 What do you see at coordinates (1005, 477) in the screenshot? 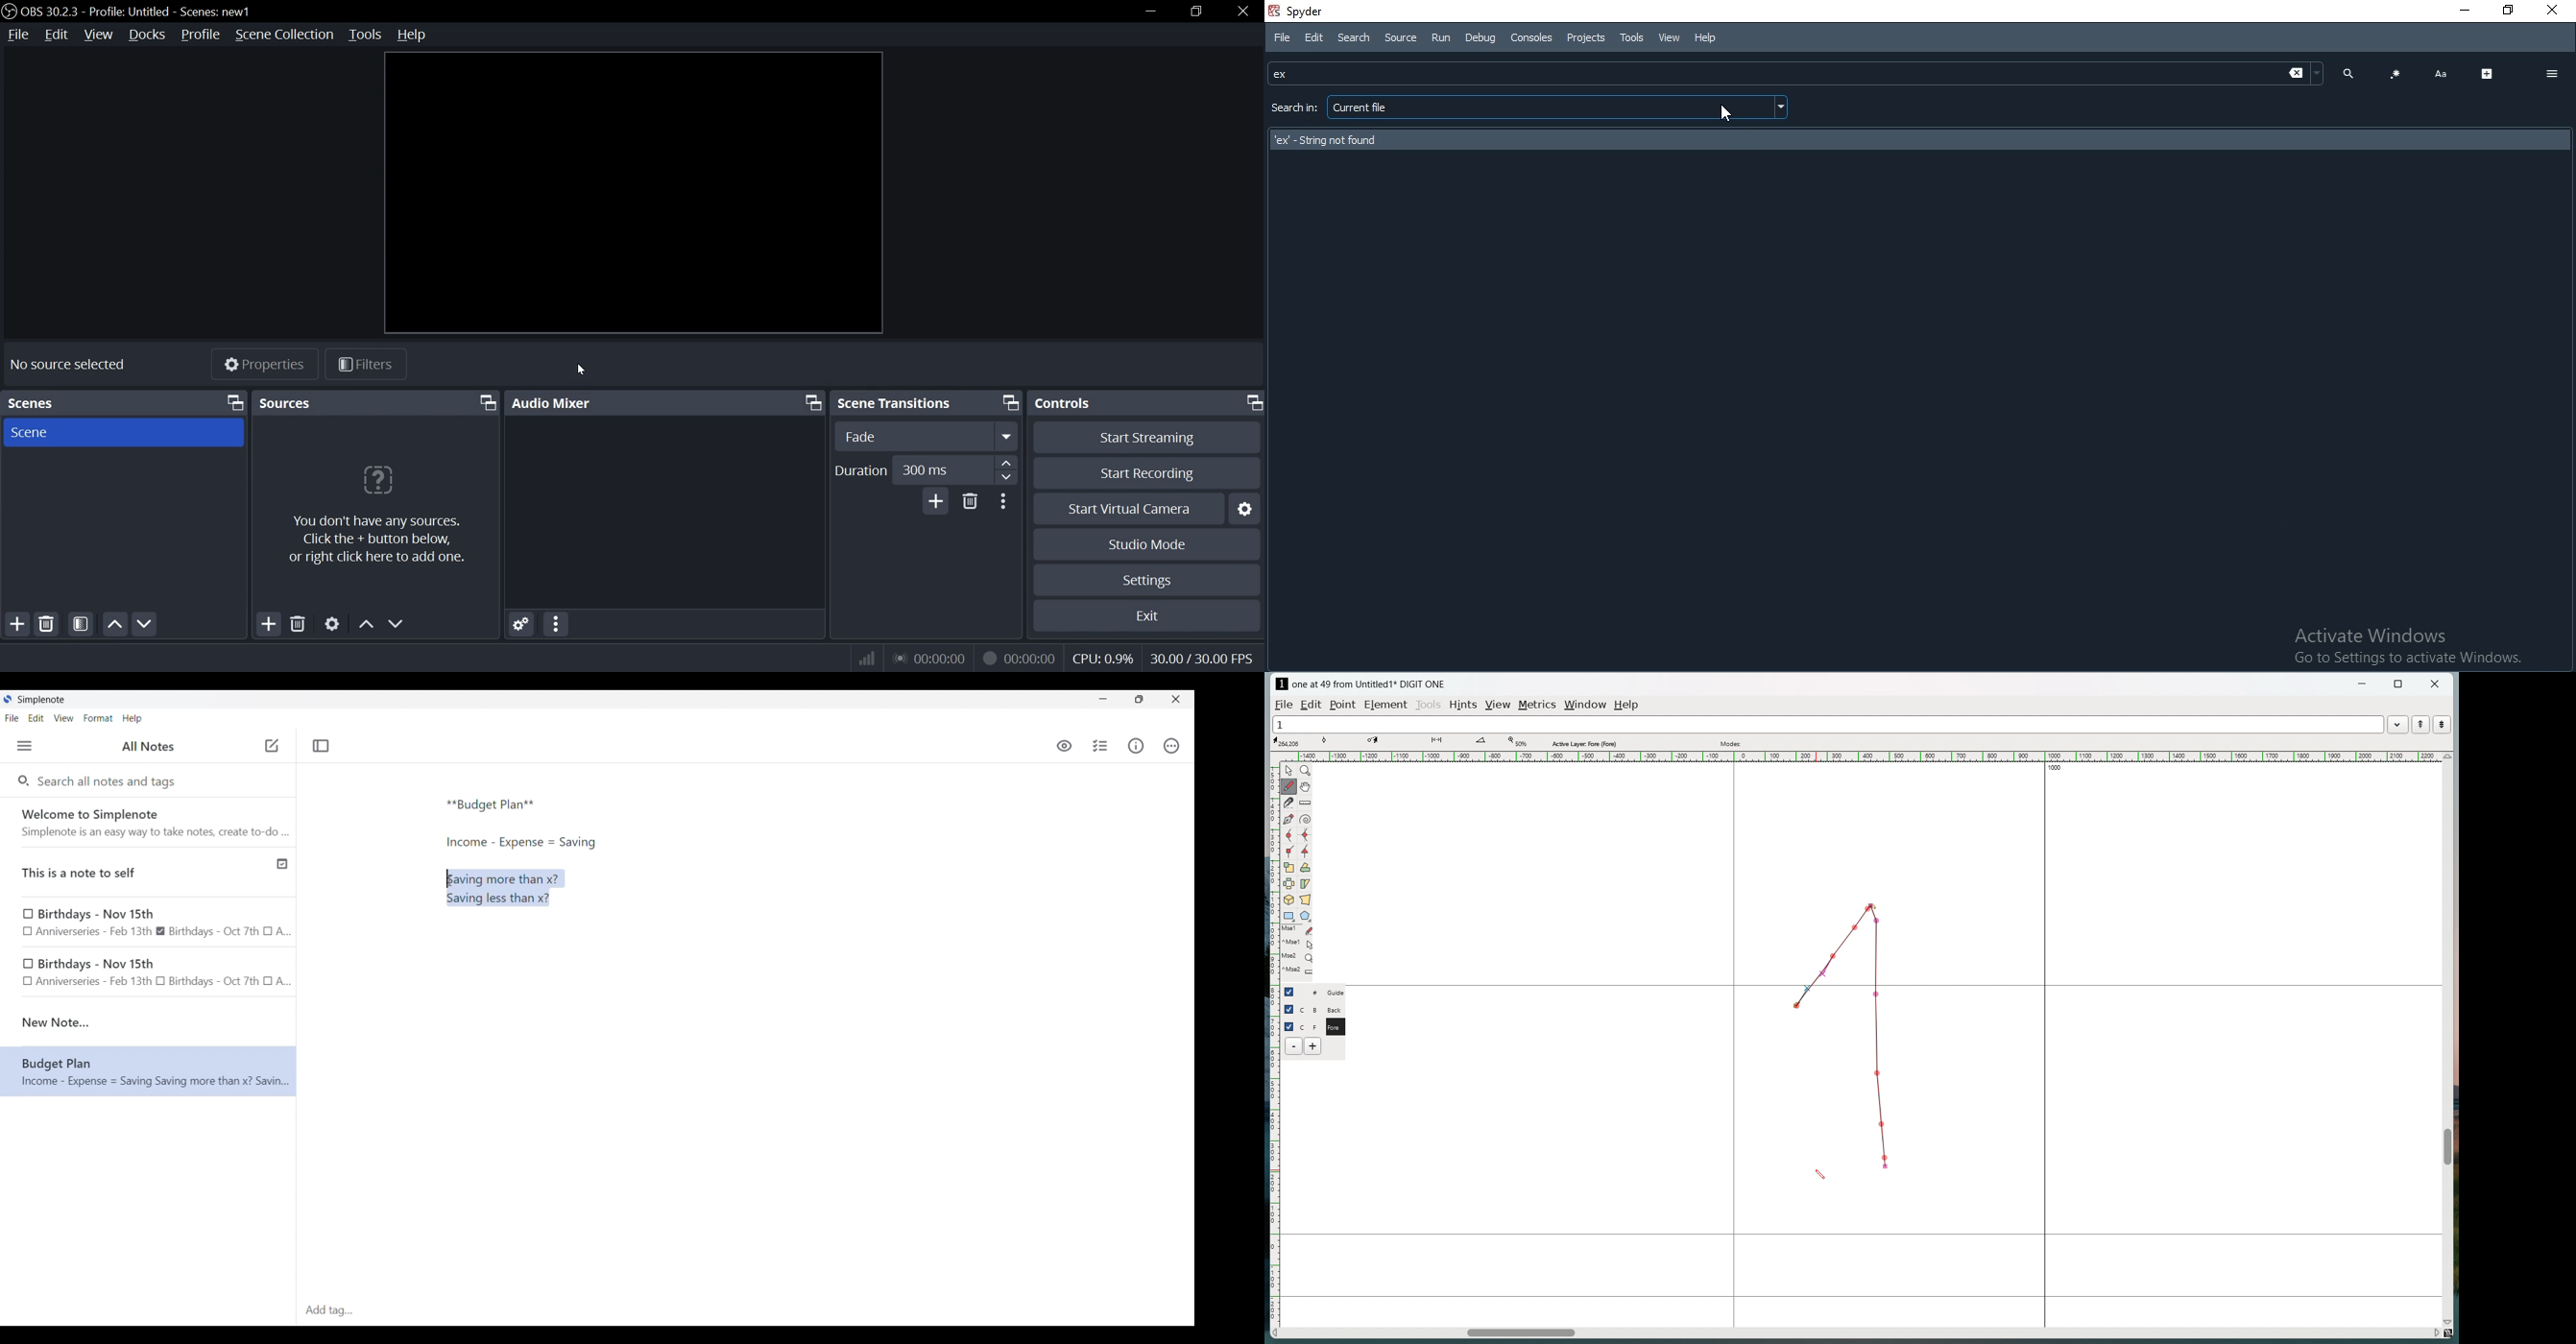
I see `down` at bounding box center [1005, 477].